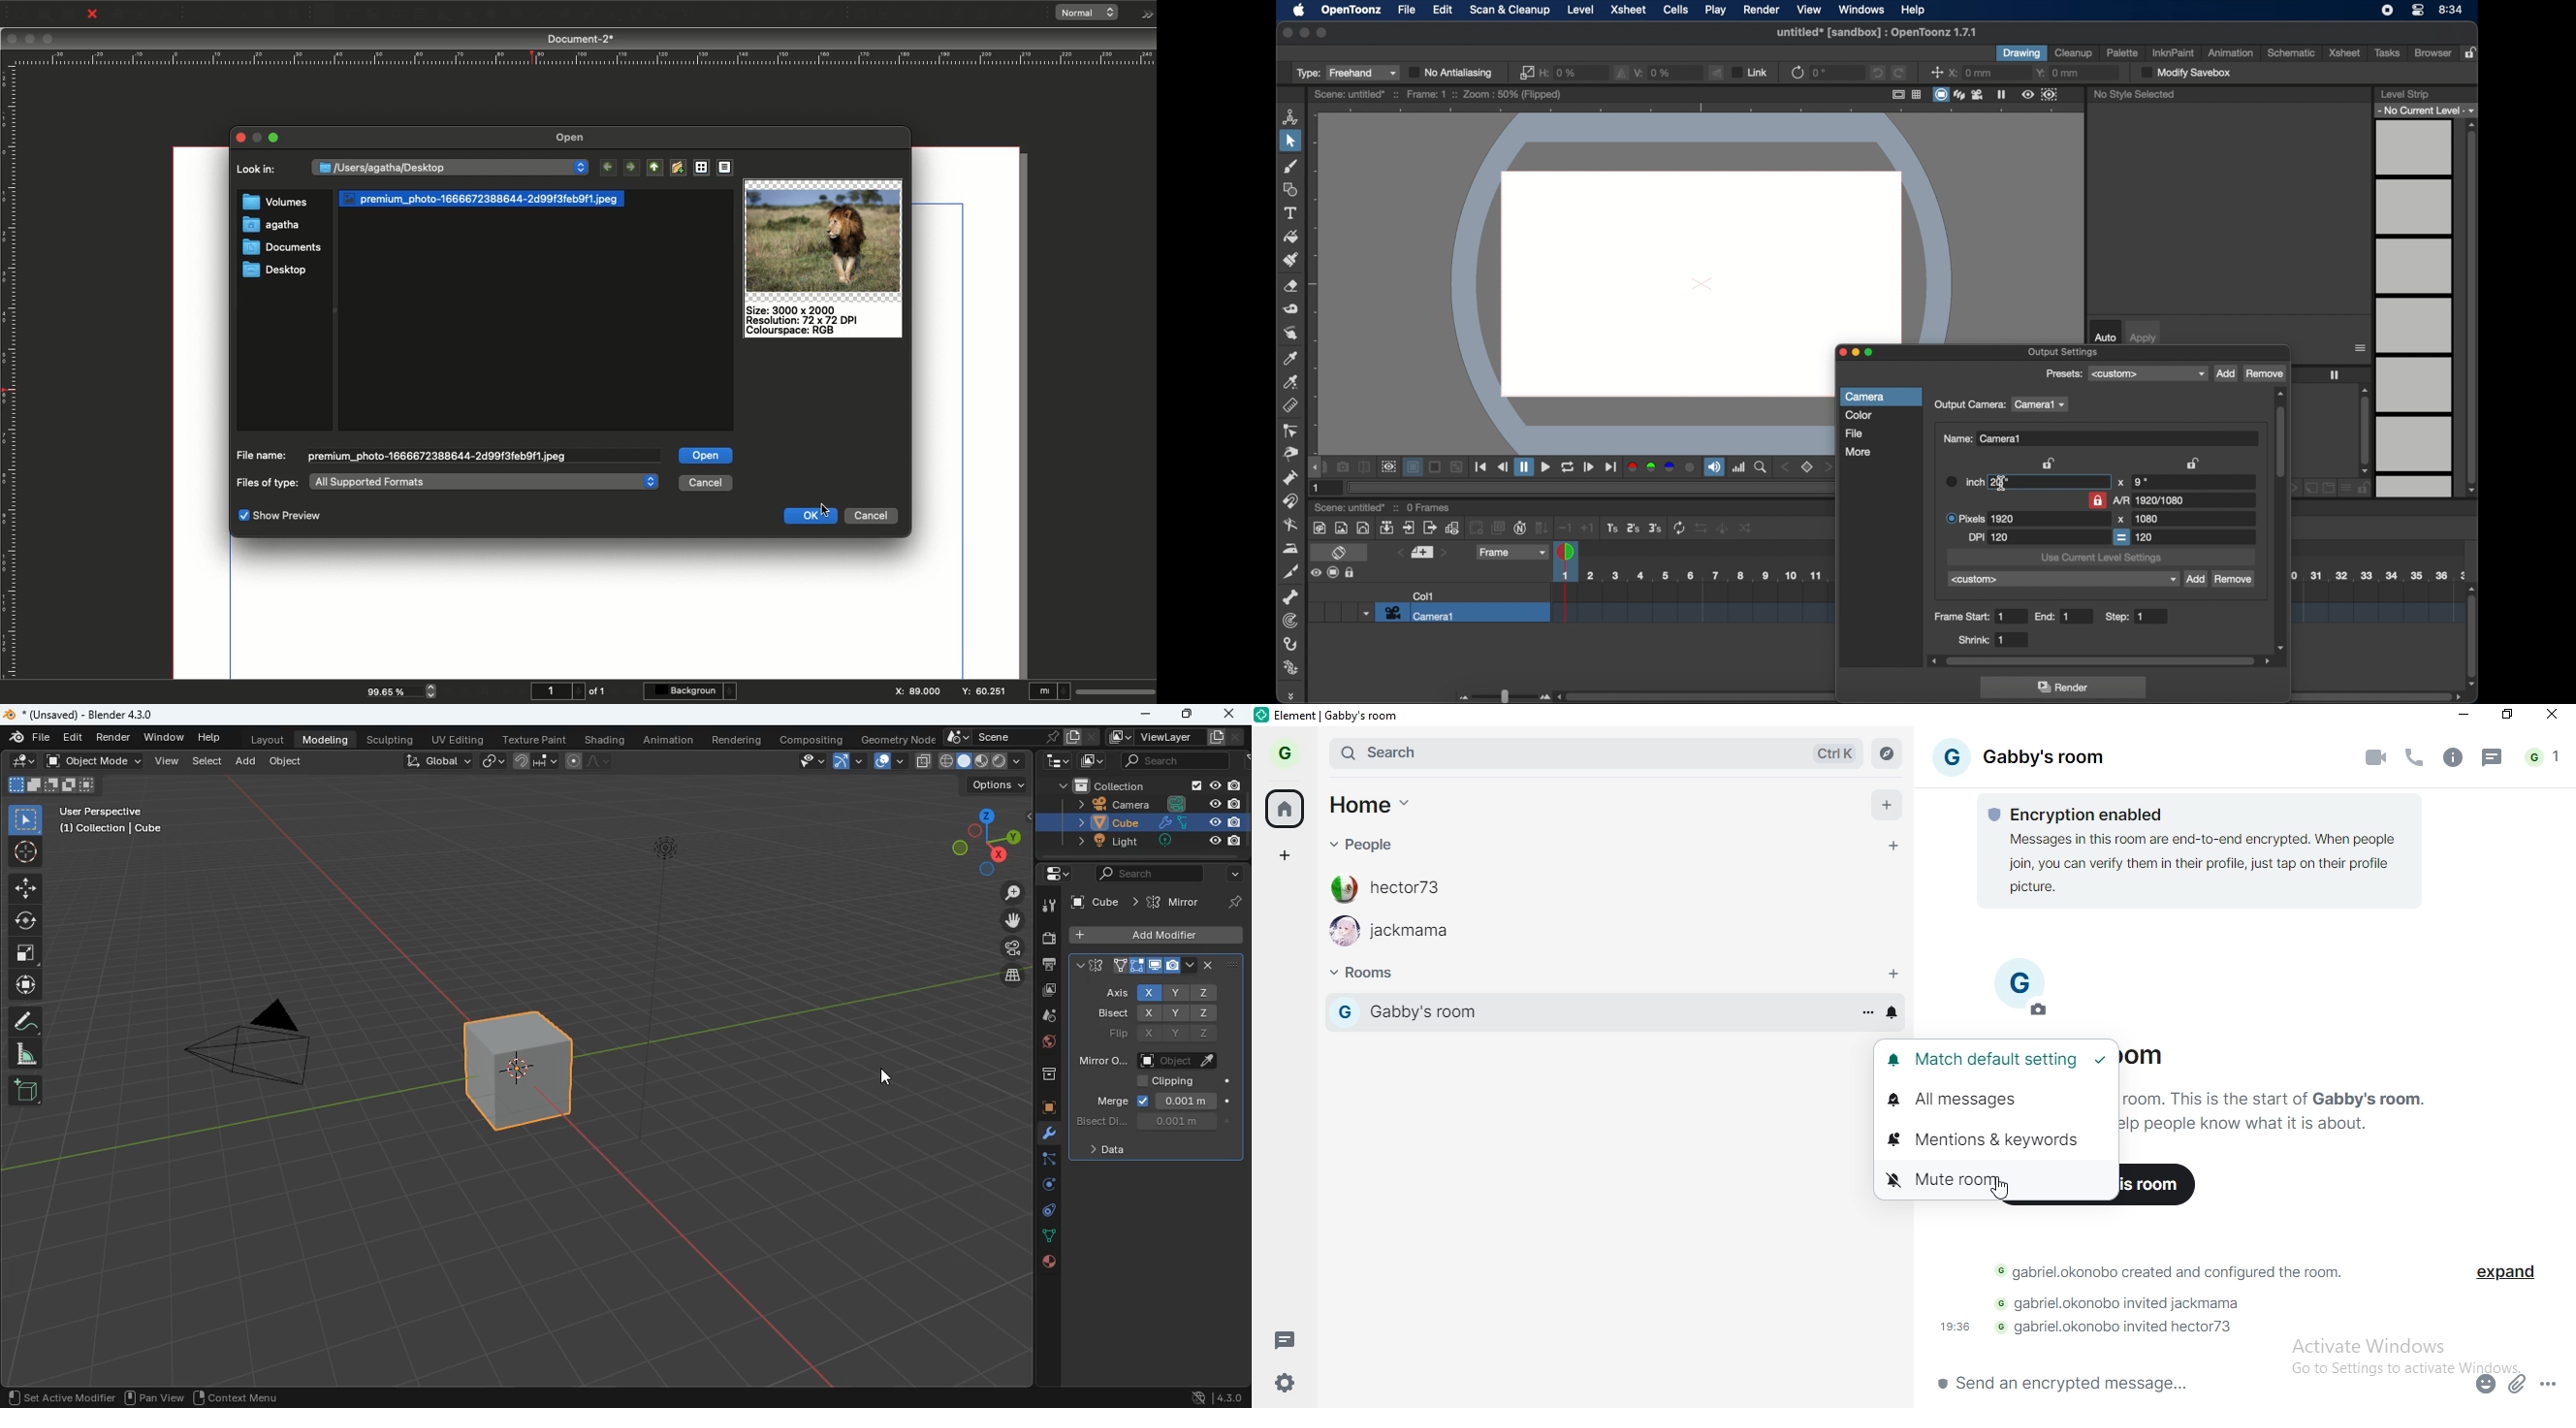 Image resolution: width=2576 pixels, height=1428 pixels. I want to click on , so click(1214, 786).